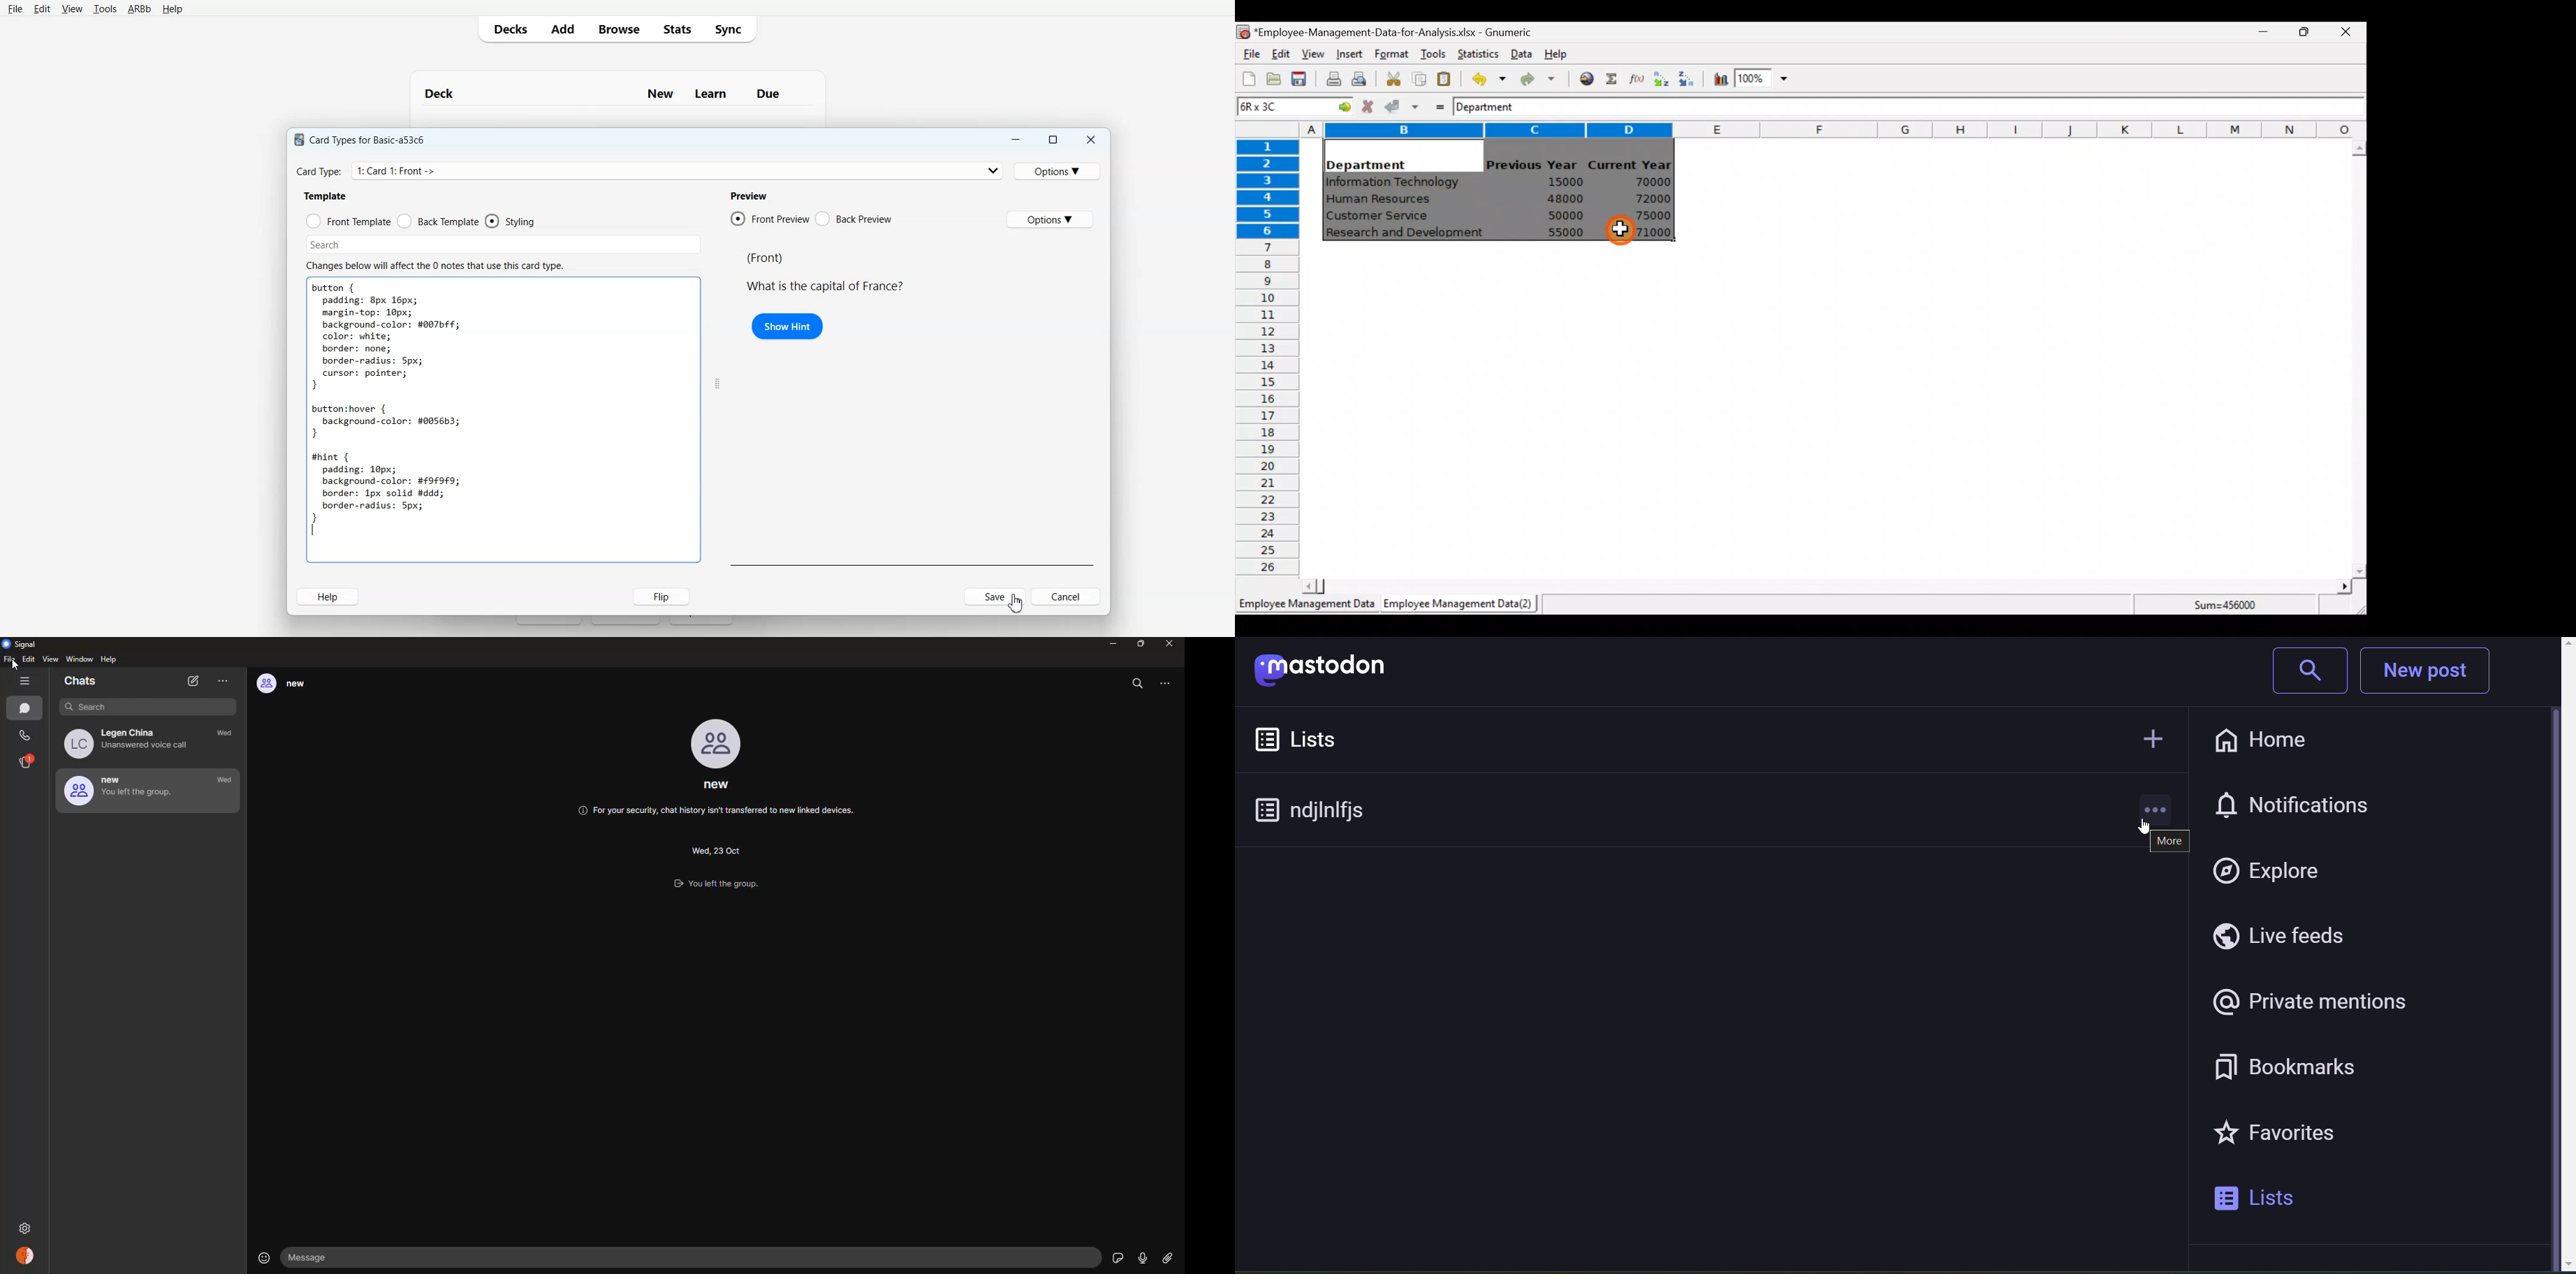  Describe the element at coordinates (2554, 959) in the screenshot. I see `scroll bar` at that location.